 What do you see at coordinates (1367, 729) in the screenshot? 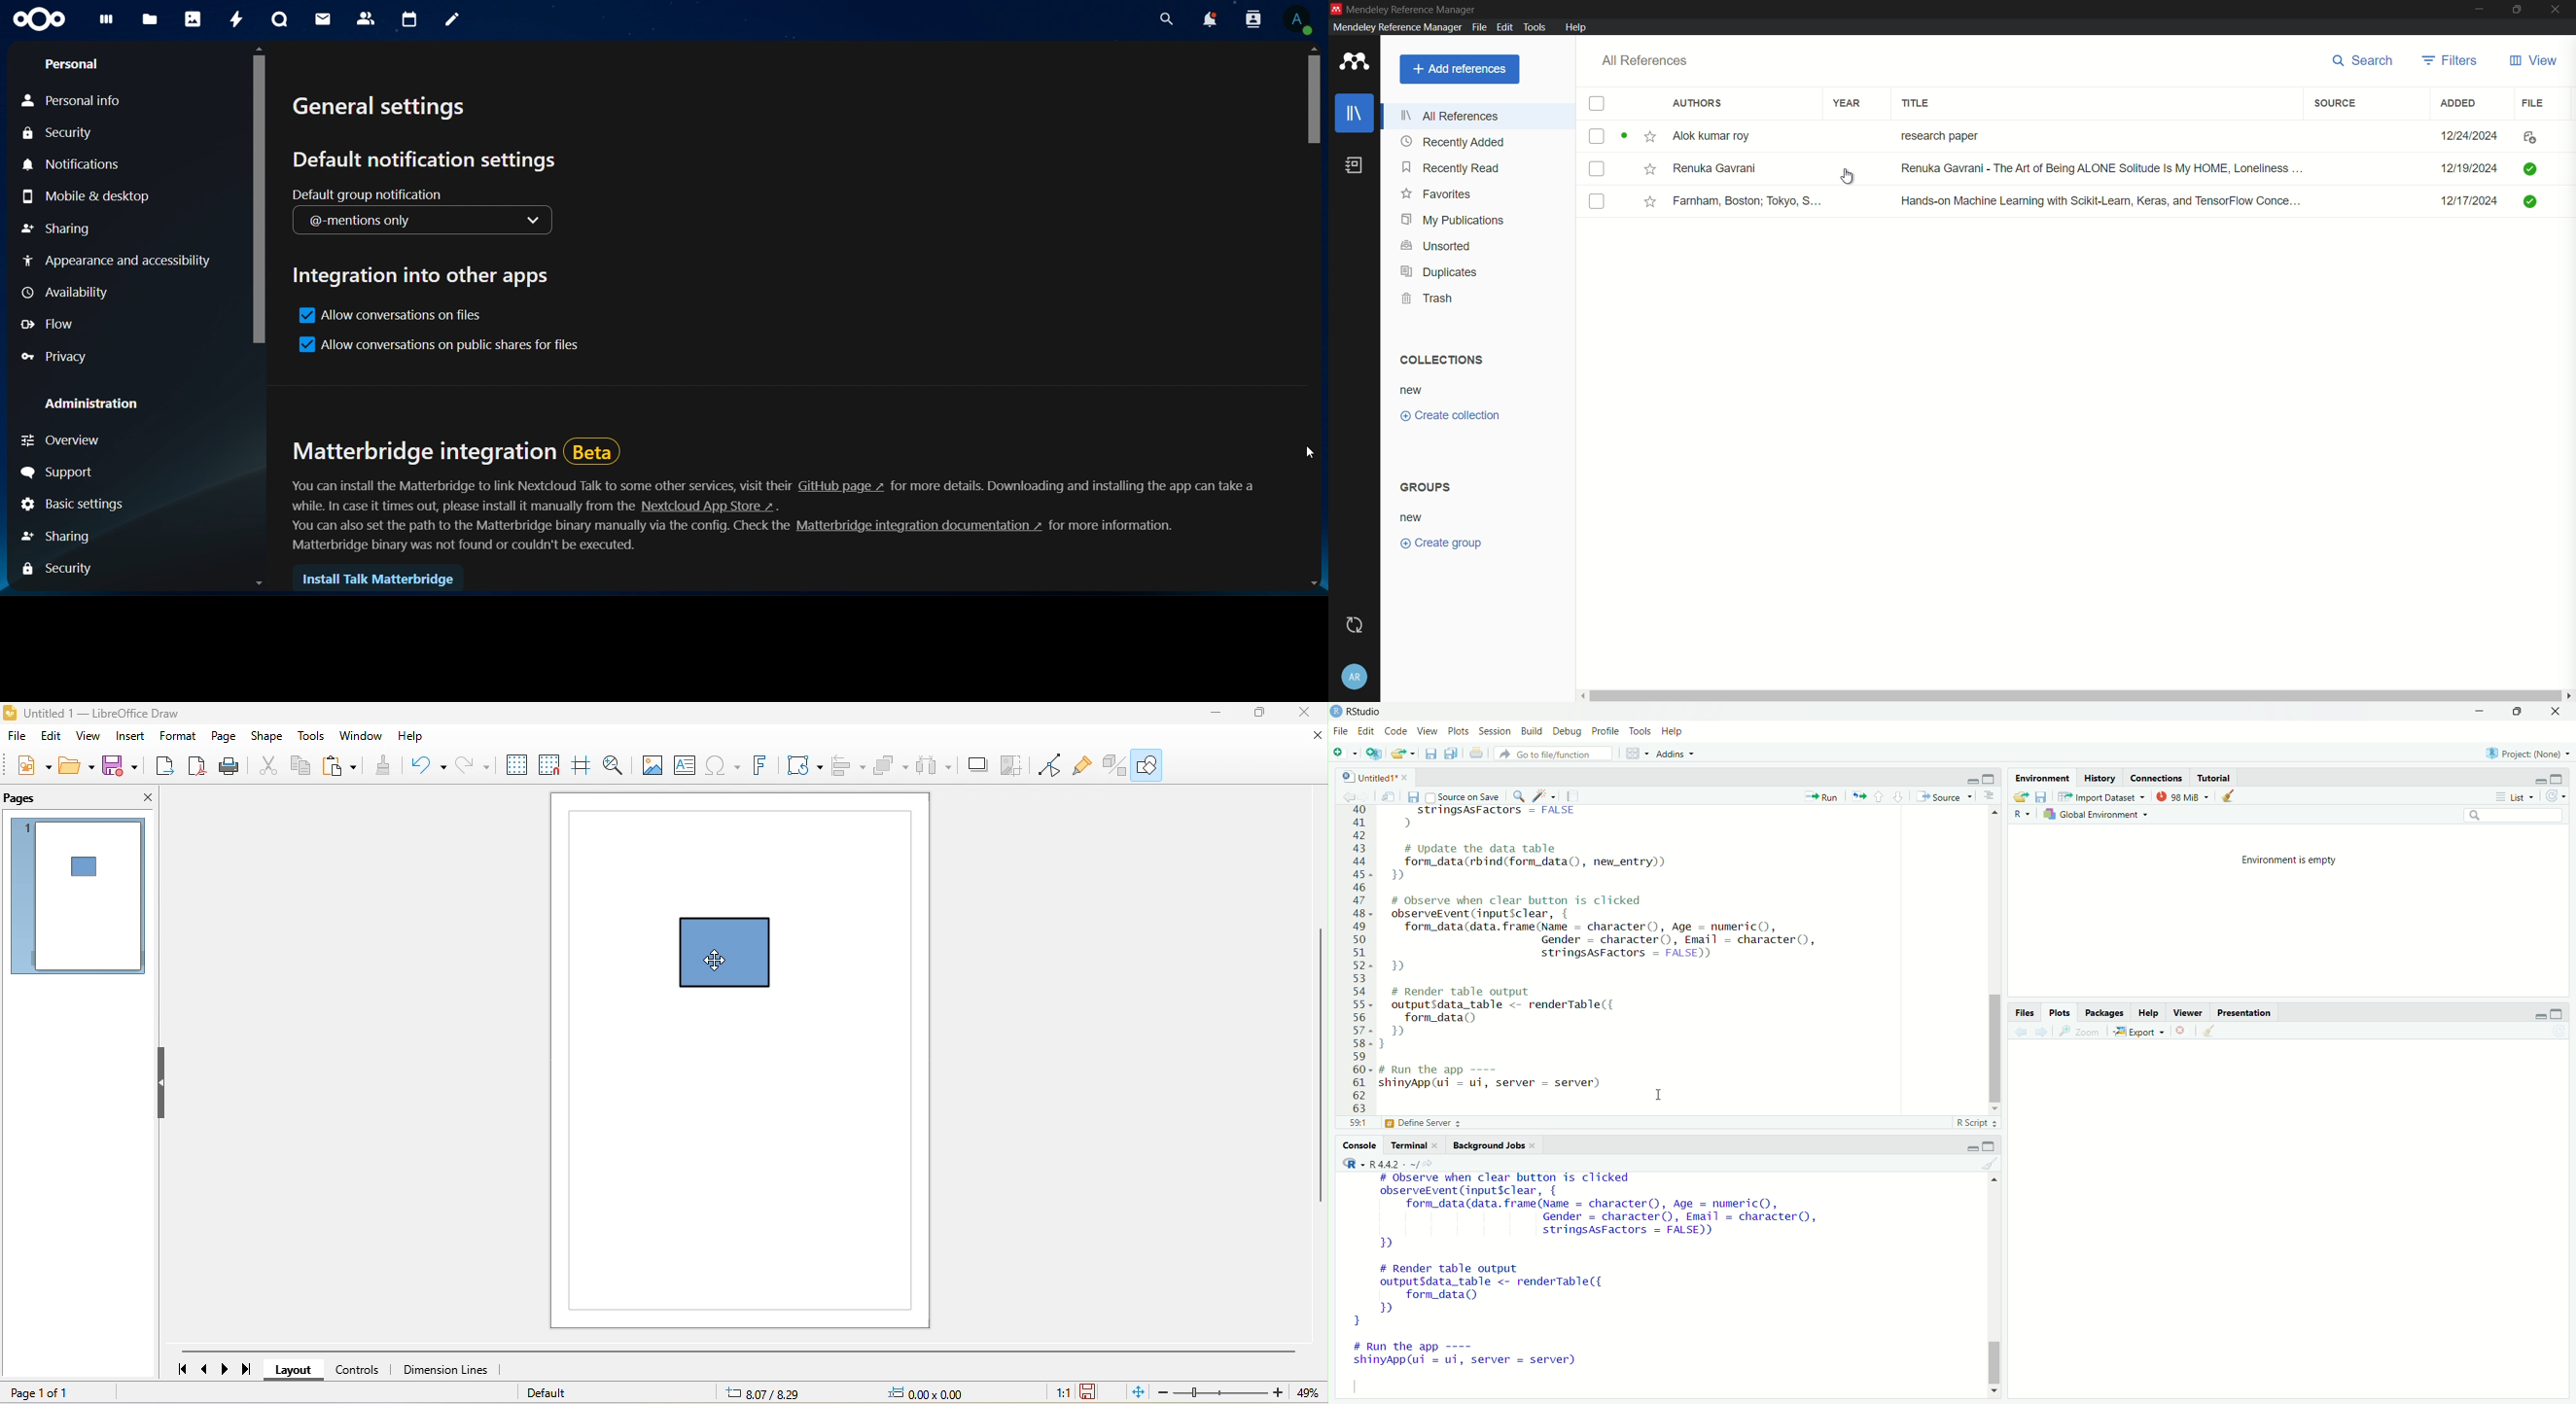
I see `Edit` at bounding box center [1367, 729].